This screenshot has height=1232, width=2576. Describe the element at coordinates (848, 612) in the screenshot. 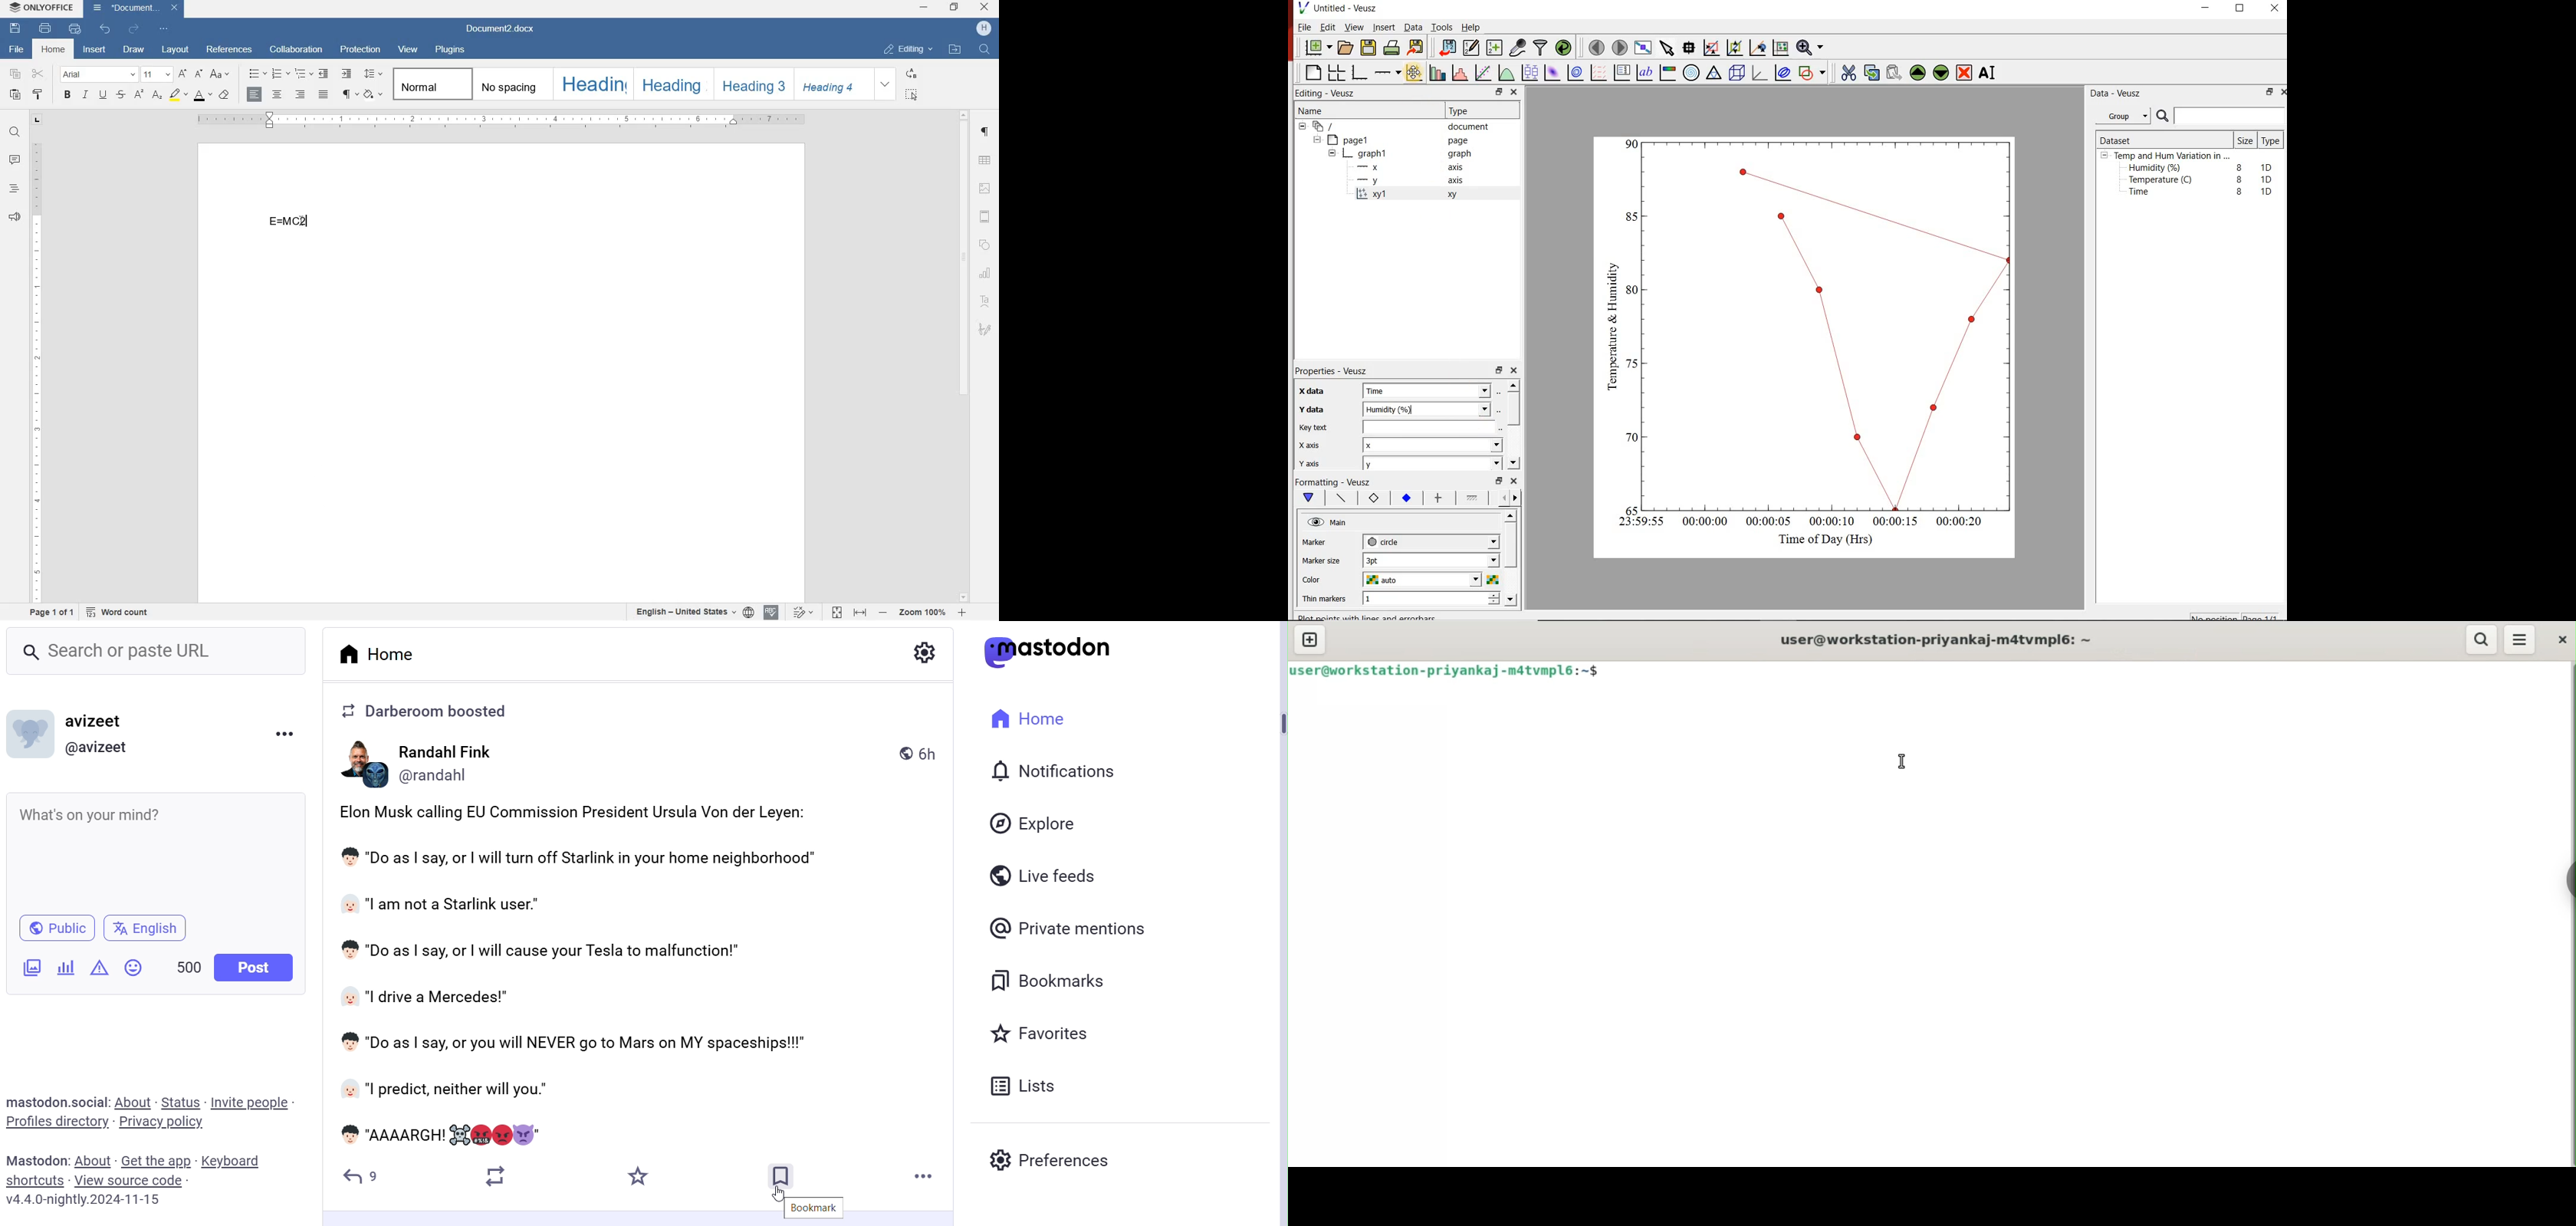

I see `fit to page or width` at that location.